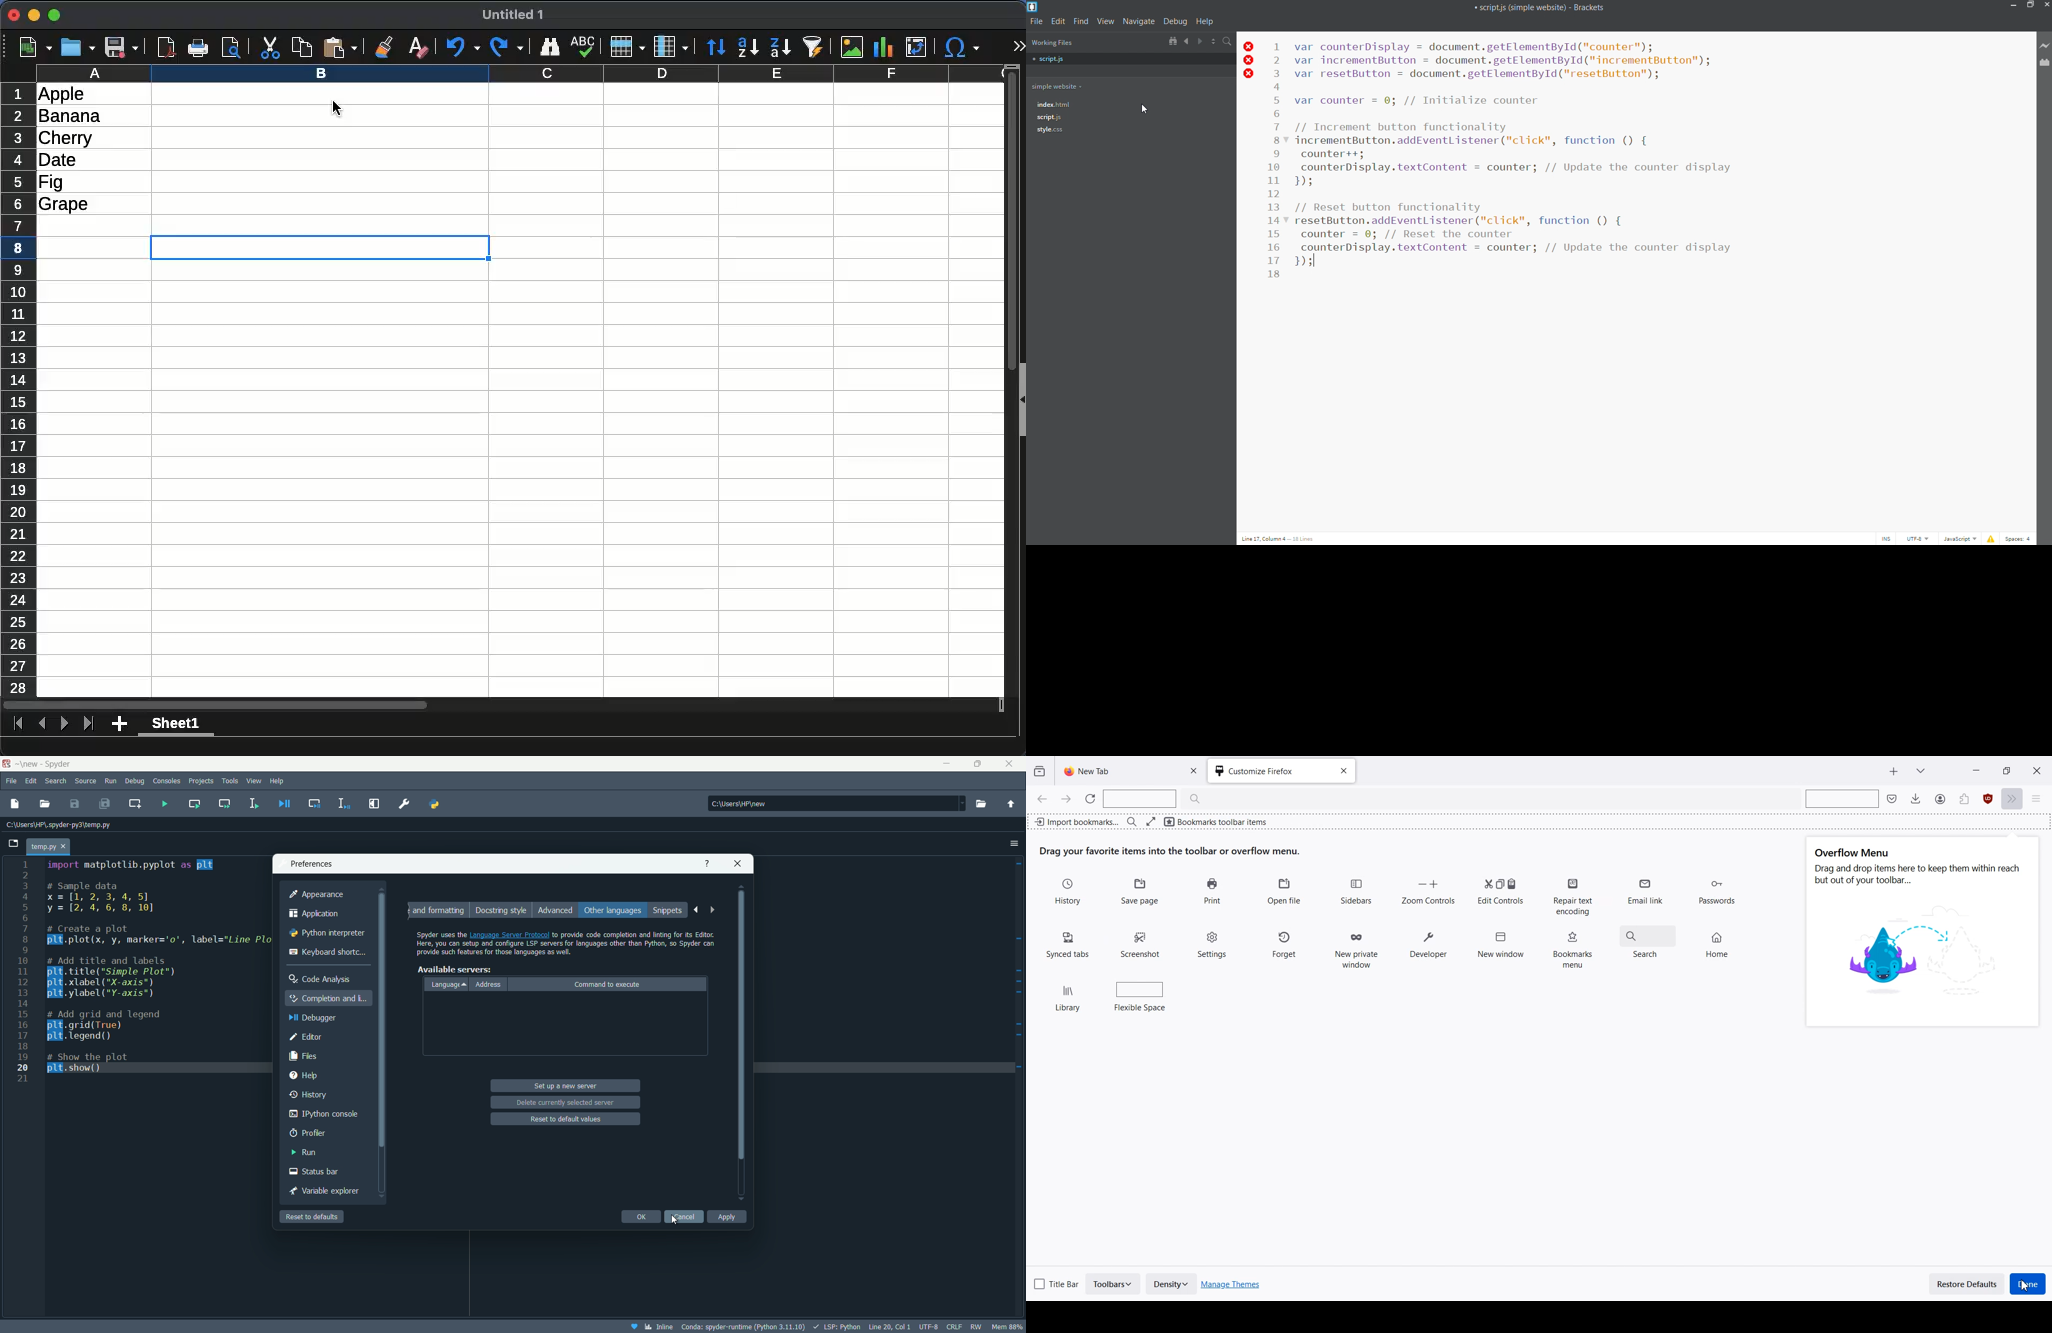 The image size is (2072, 1344). What do you see at coordinates (1977, 770) in the screenshot?
I see `Minimize` at bounding box center [1977, 770].